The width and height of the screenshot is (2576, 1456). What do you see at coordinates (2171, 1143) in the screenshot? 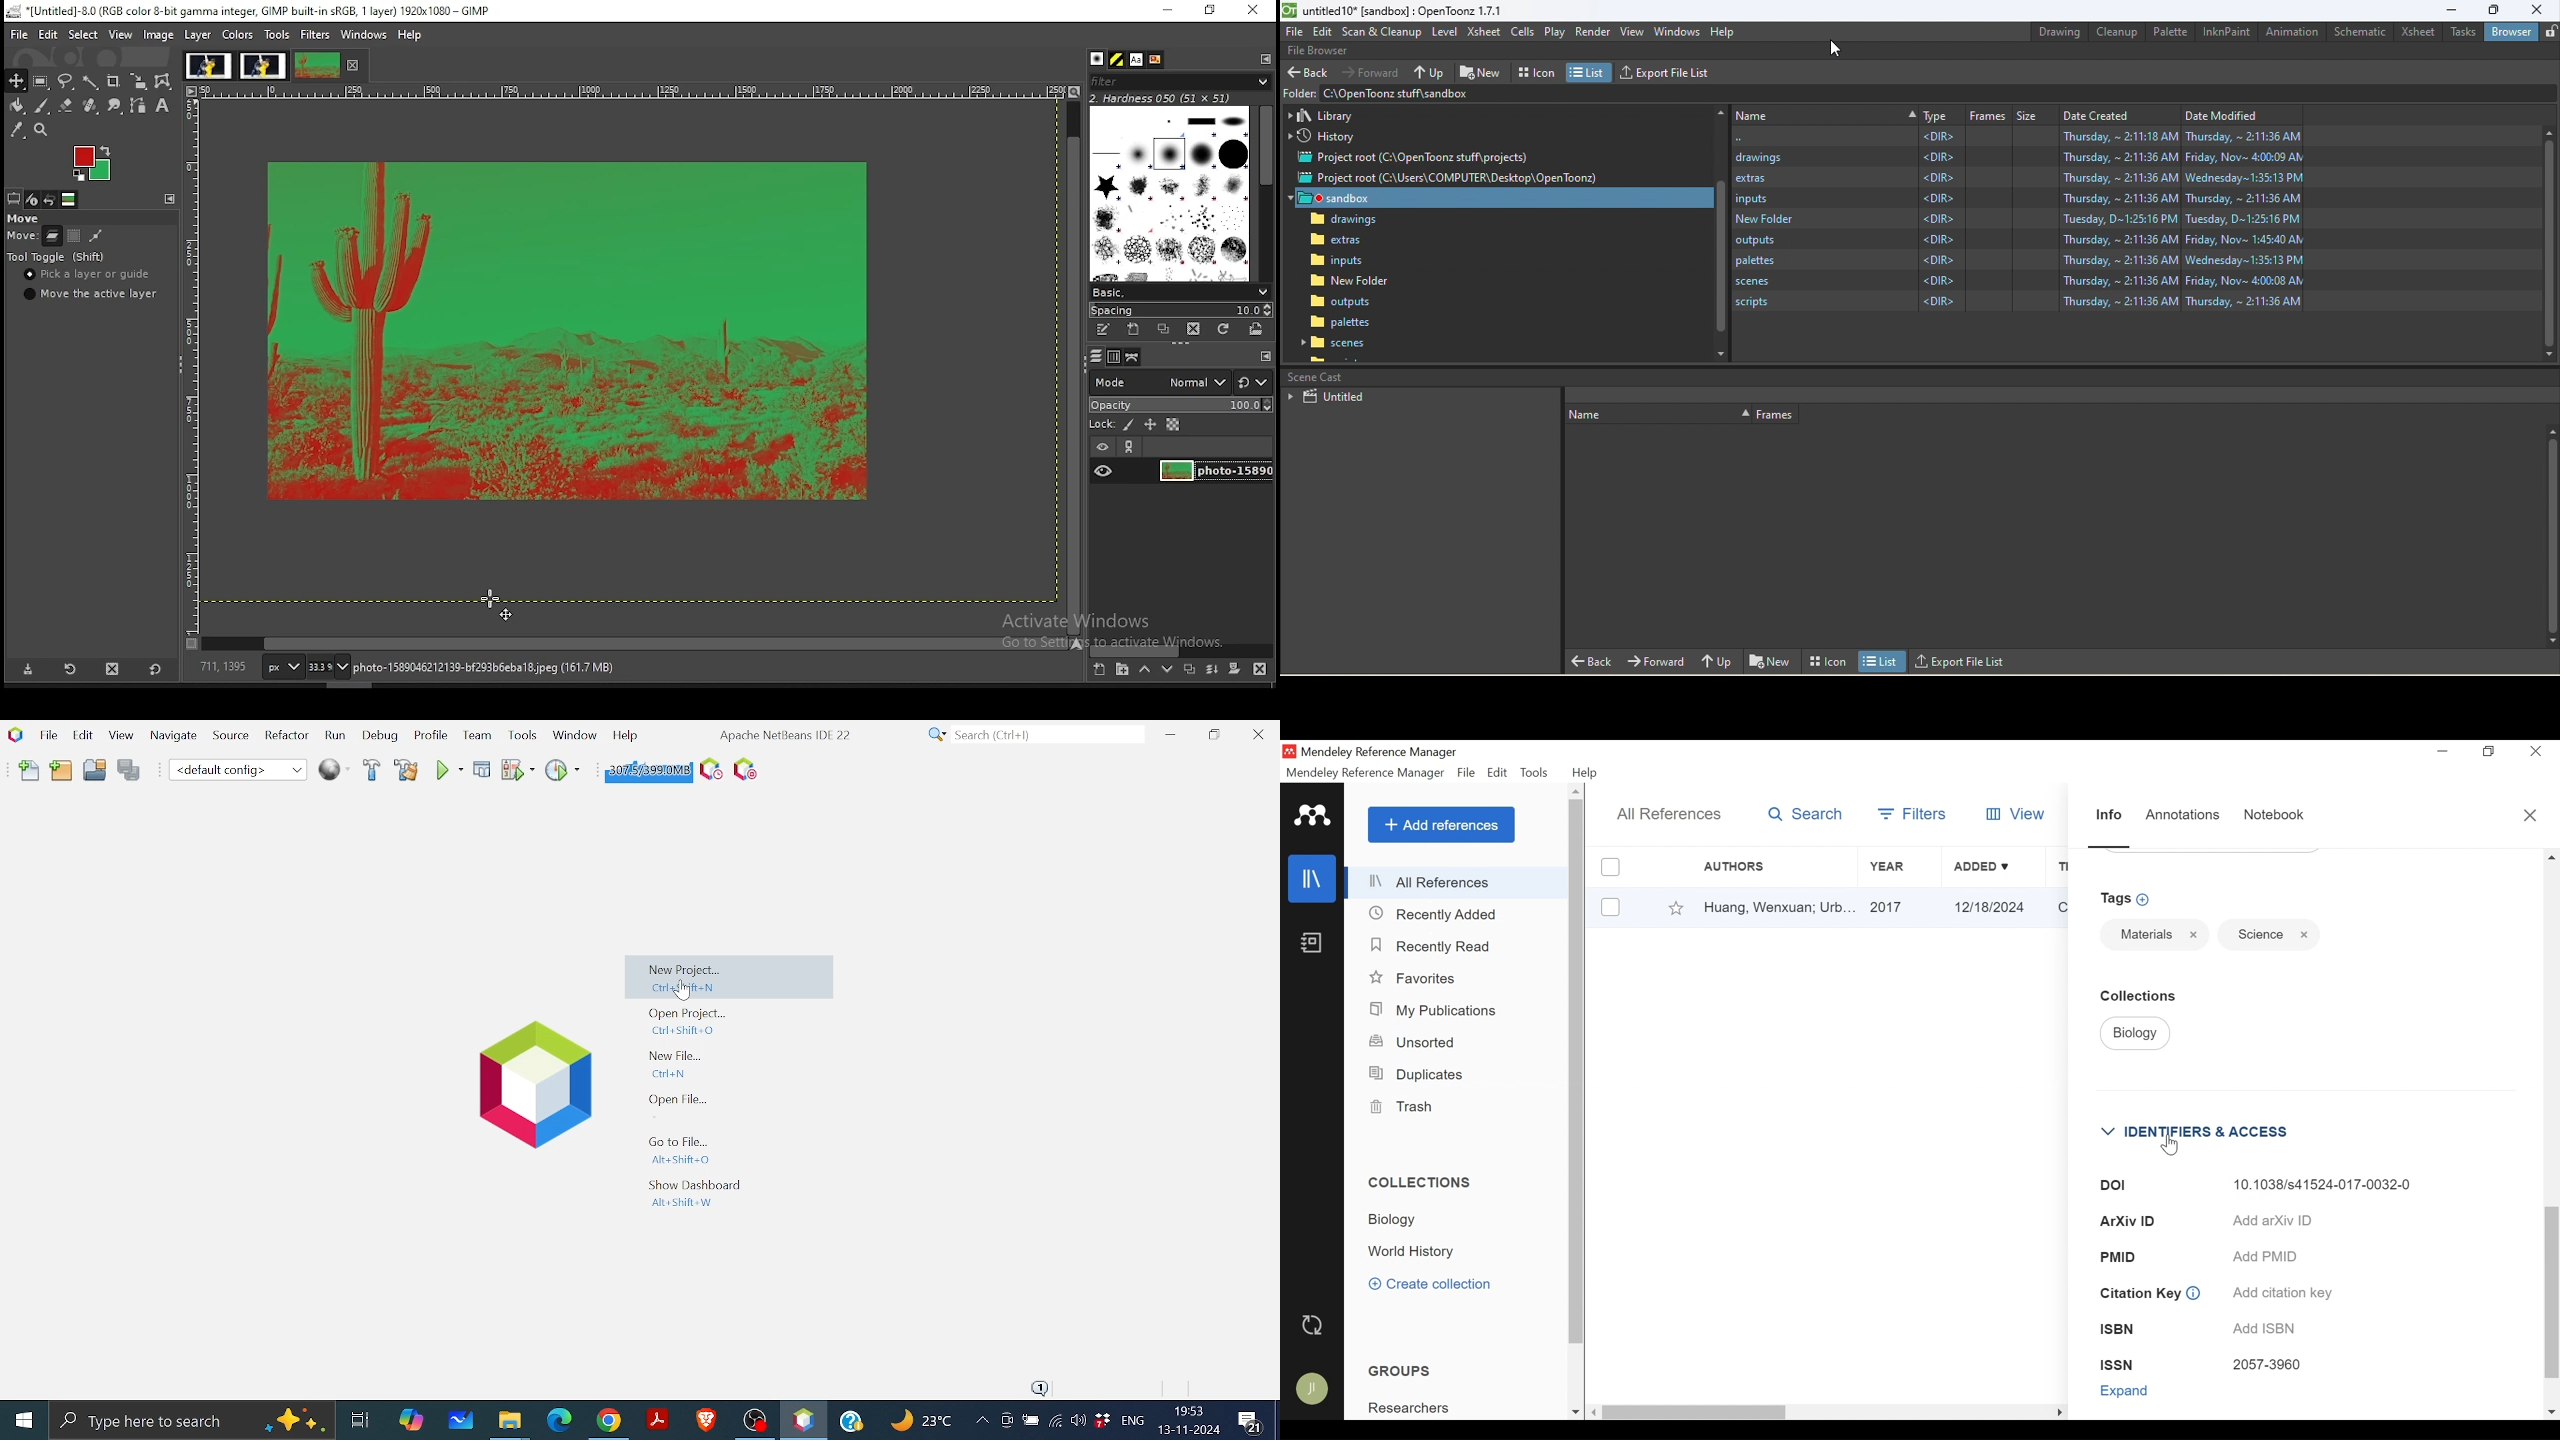
I see `Cursor` at bounding box center [2171, 1143].